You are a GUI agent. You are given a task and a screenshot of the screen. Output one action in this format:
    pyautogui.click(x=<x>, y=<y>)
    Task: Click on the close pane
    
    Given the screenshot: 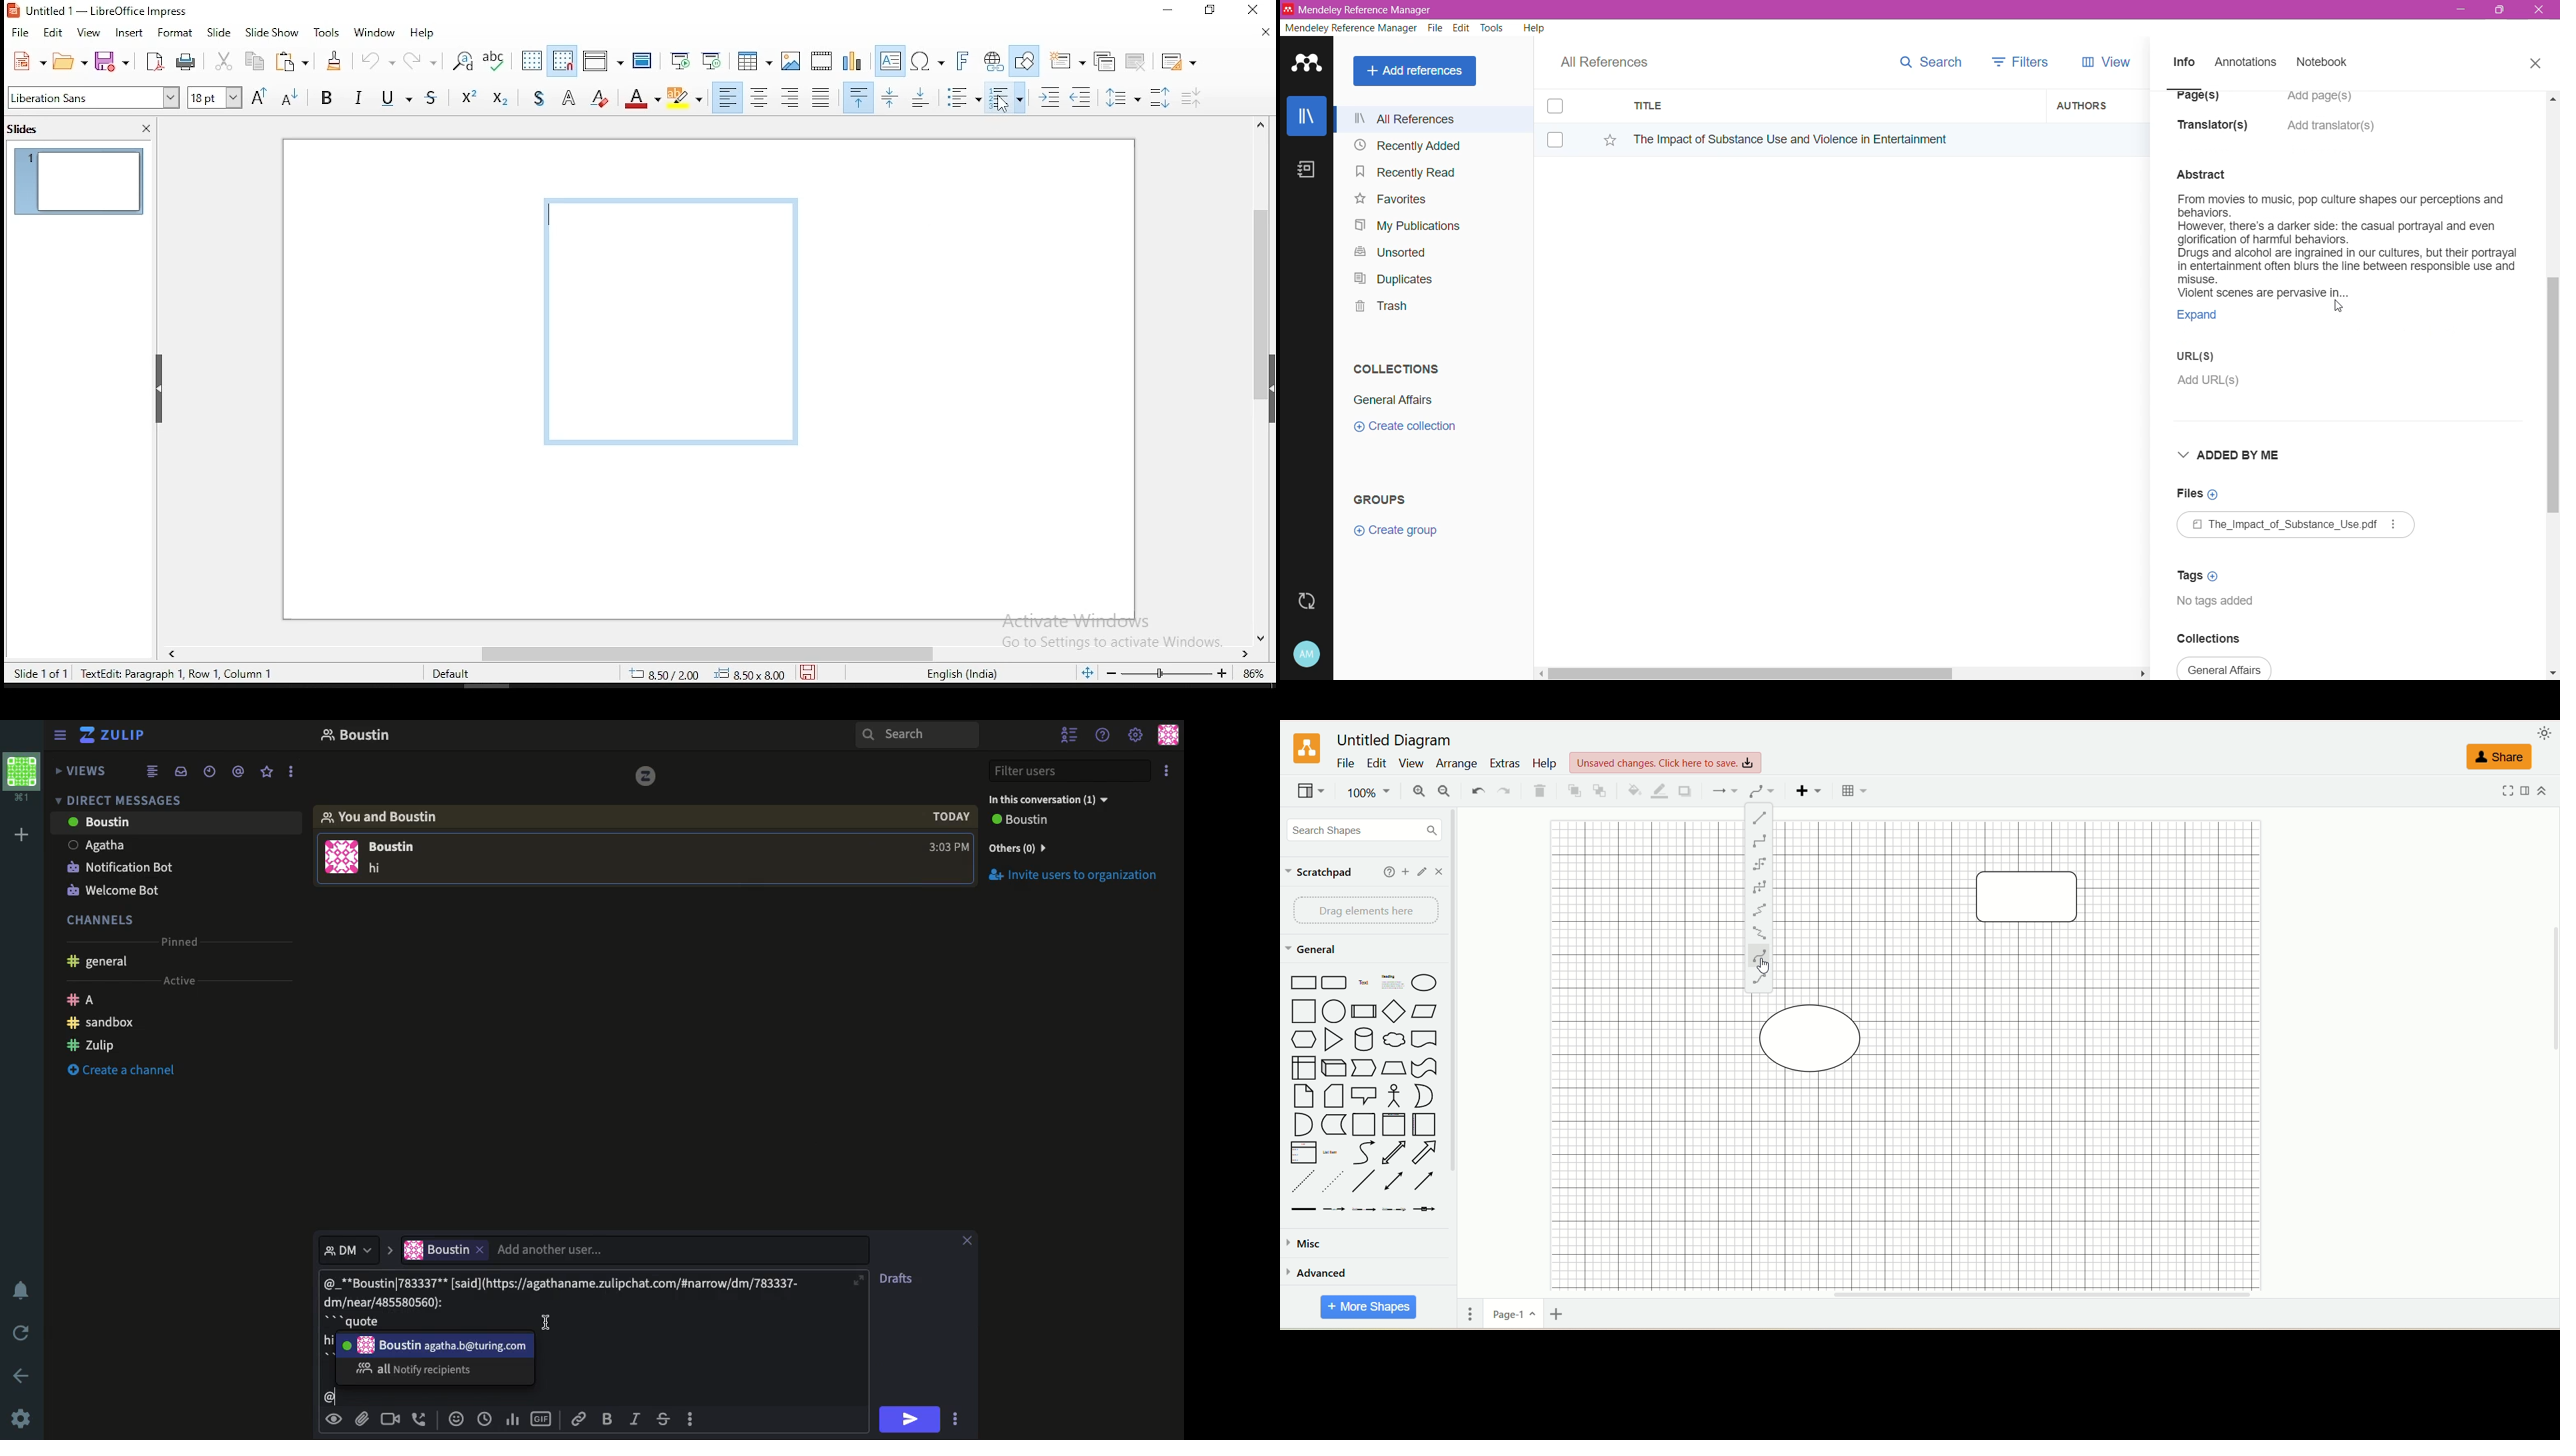 What is the action you would take?
    pyautogui.click(x=159, y=388)
    